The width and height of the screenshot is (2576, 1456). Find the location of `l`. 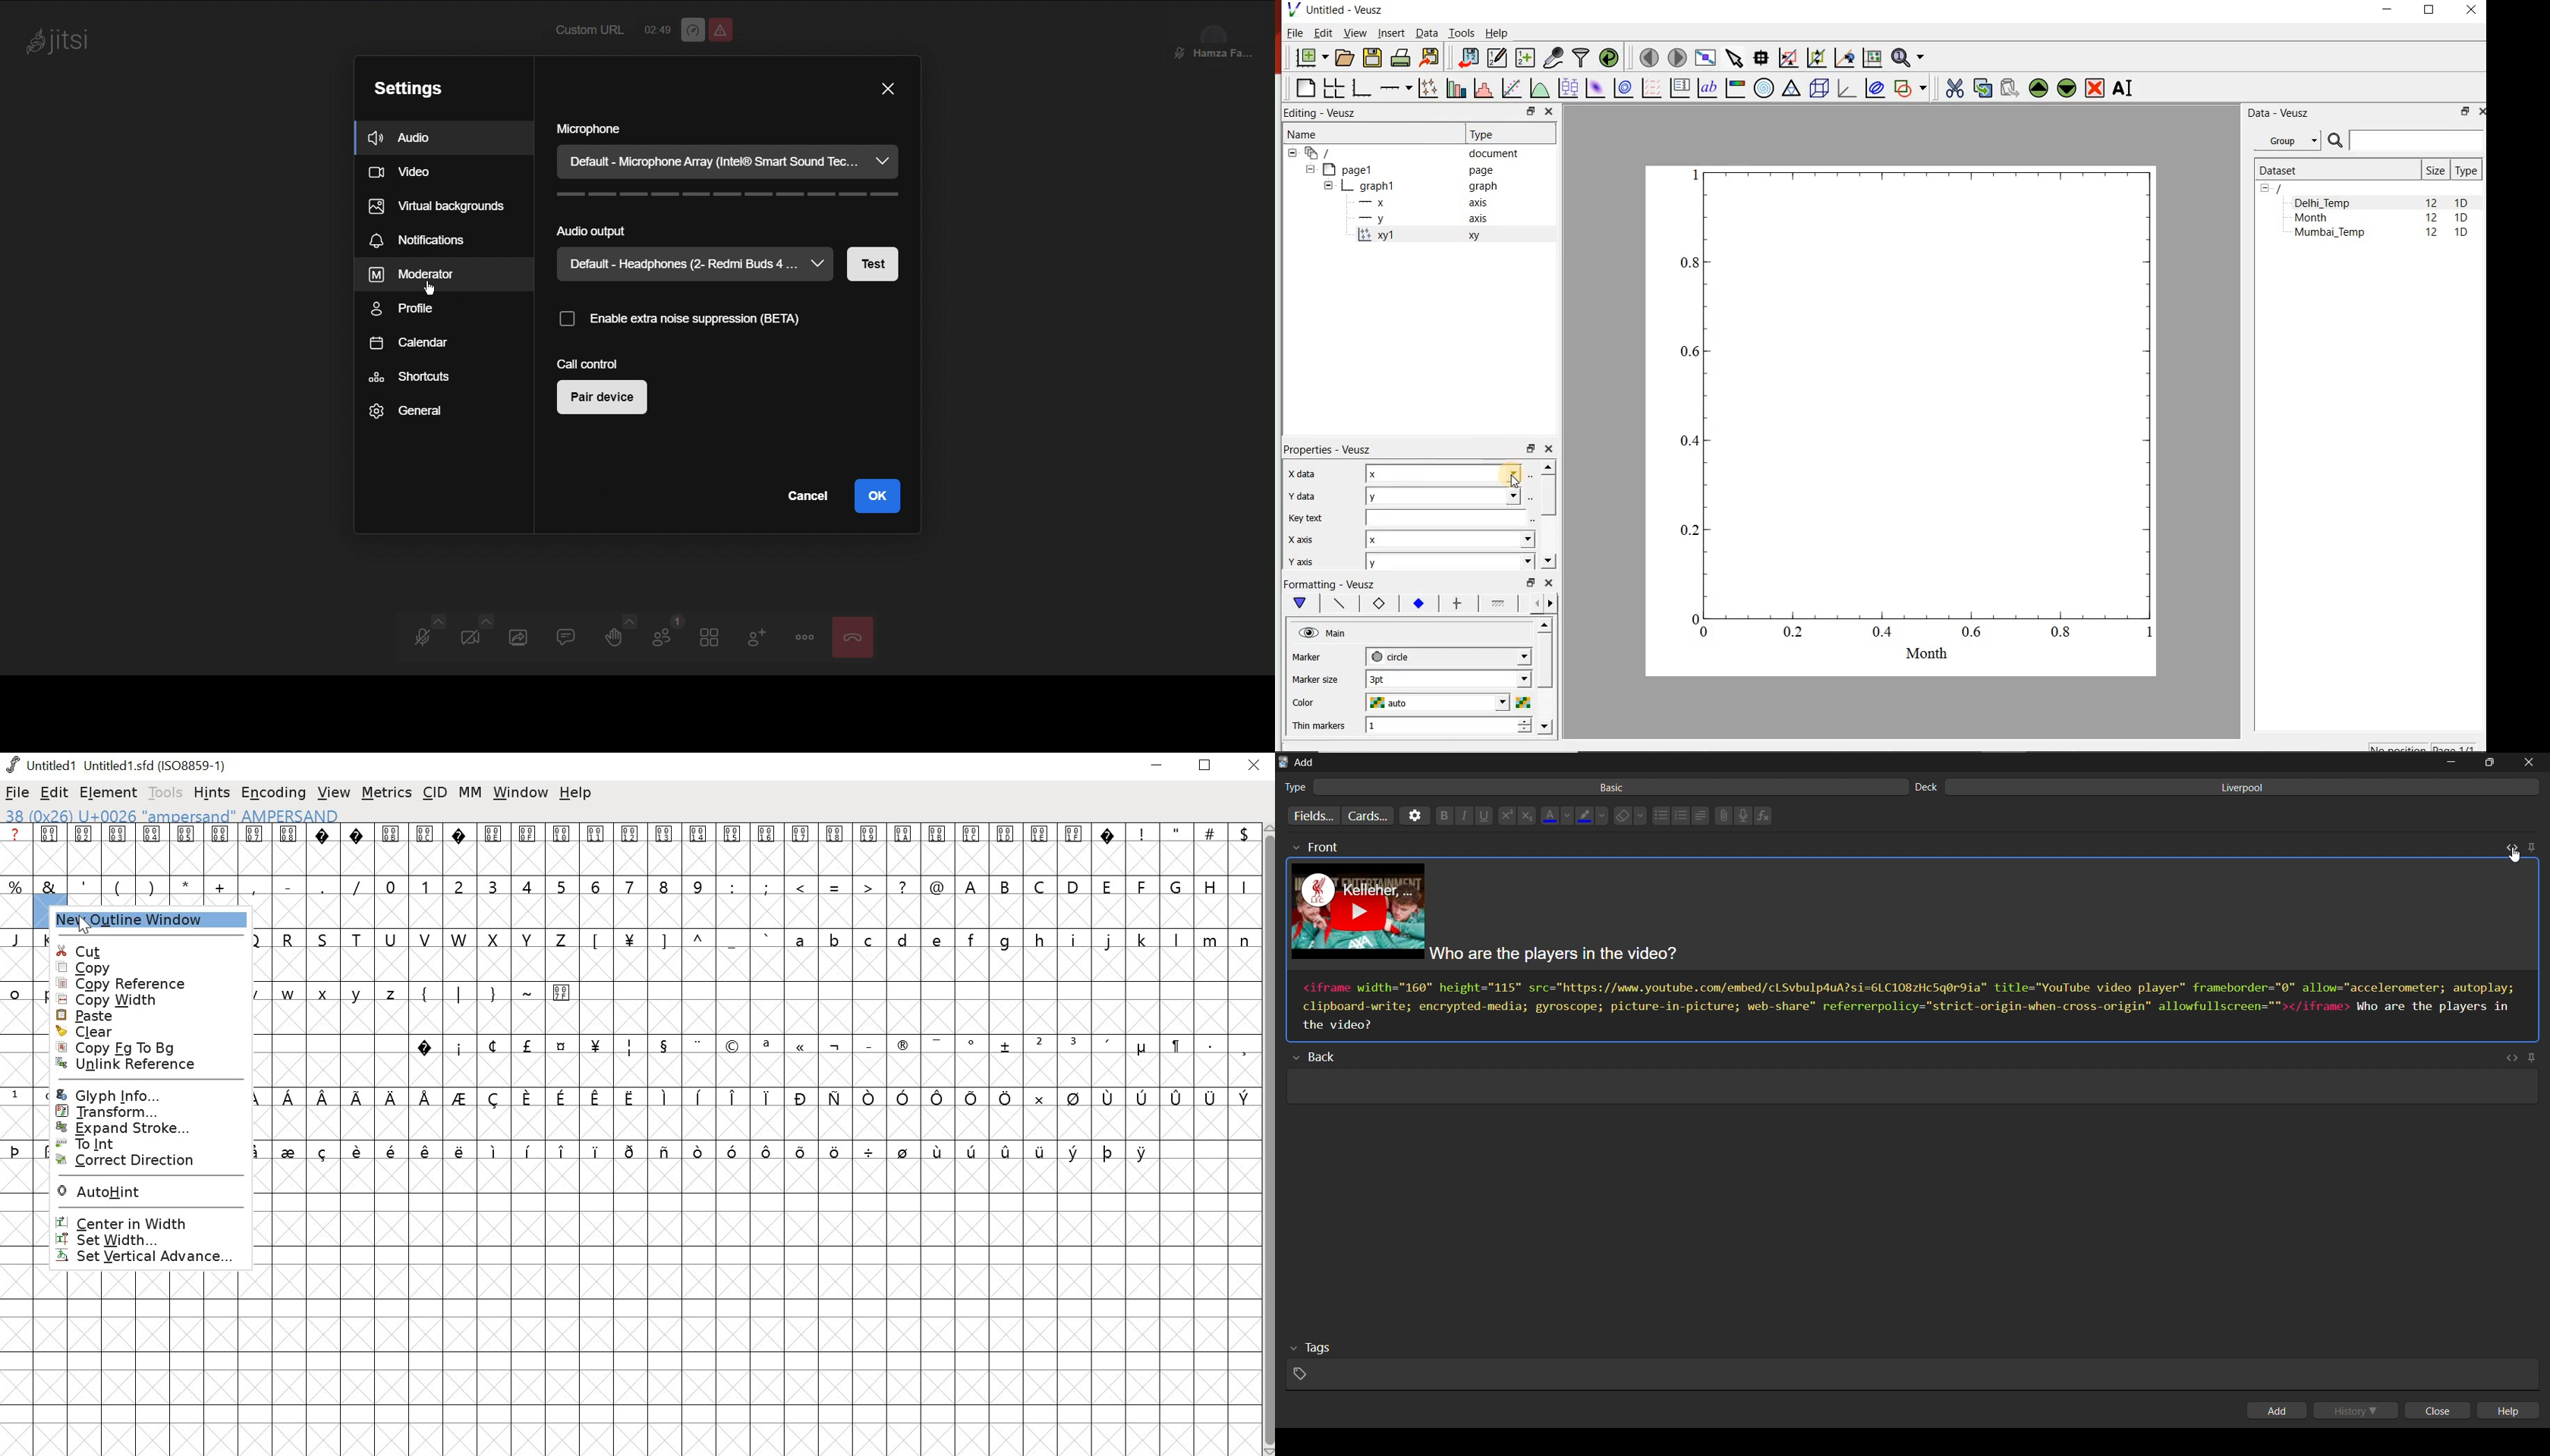

l is located at coordinates (1177, 939).